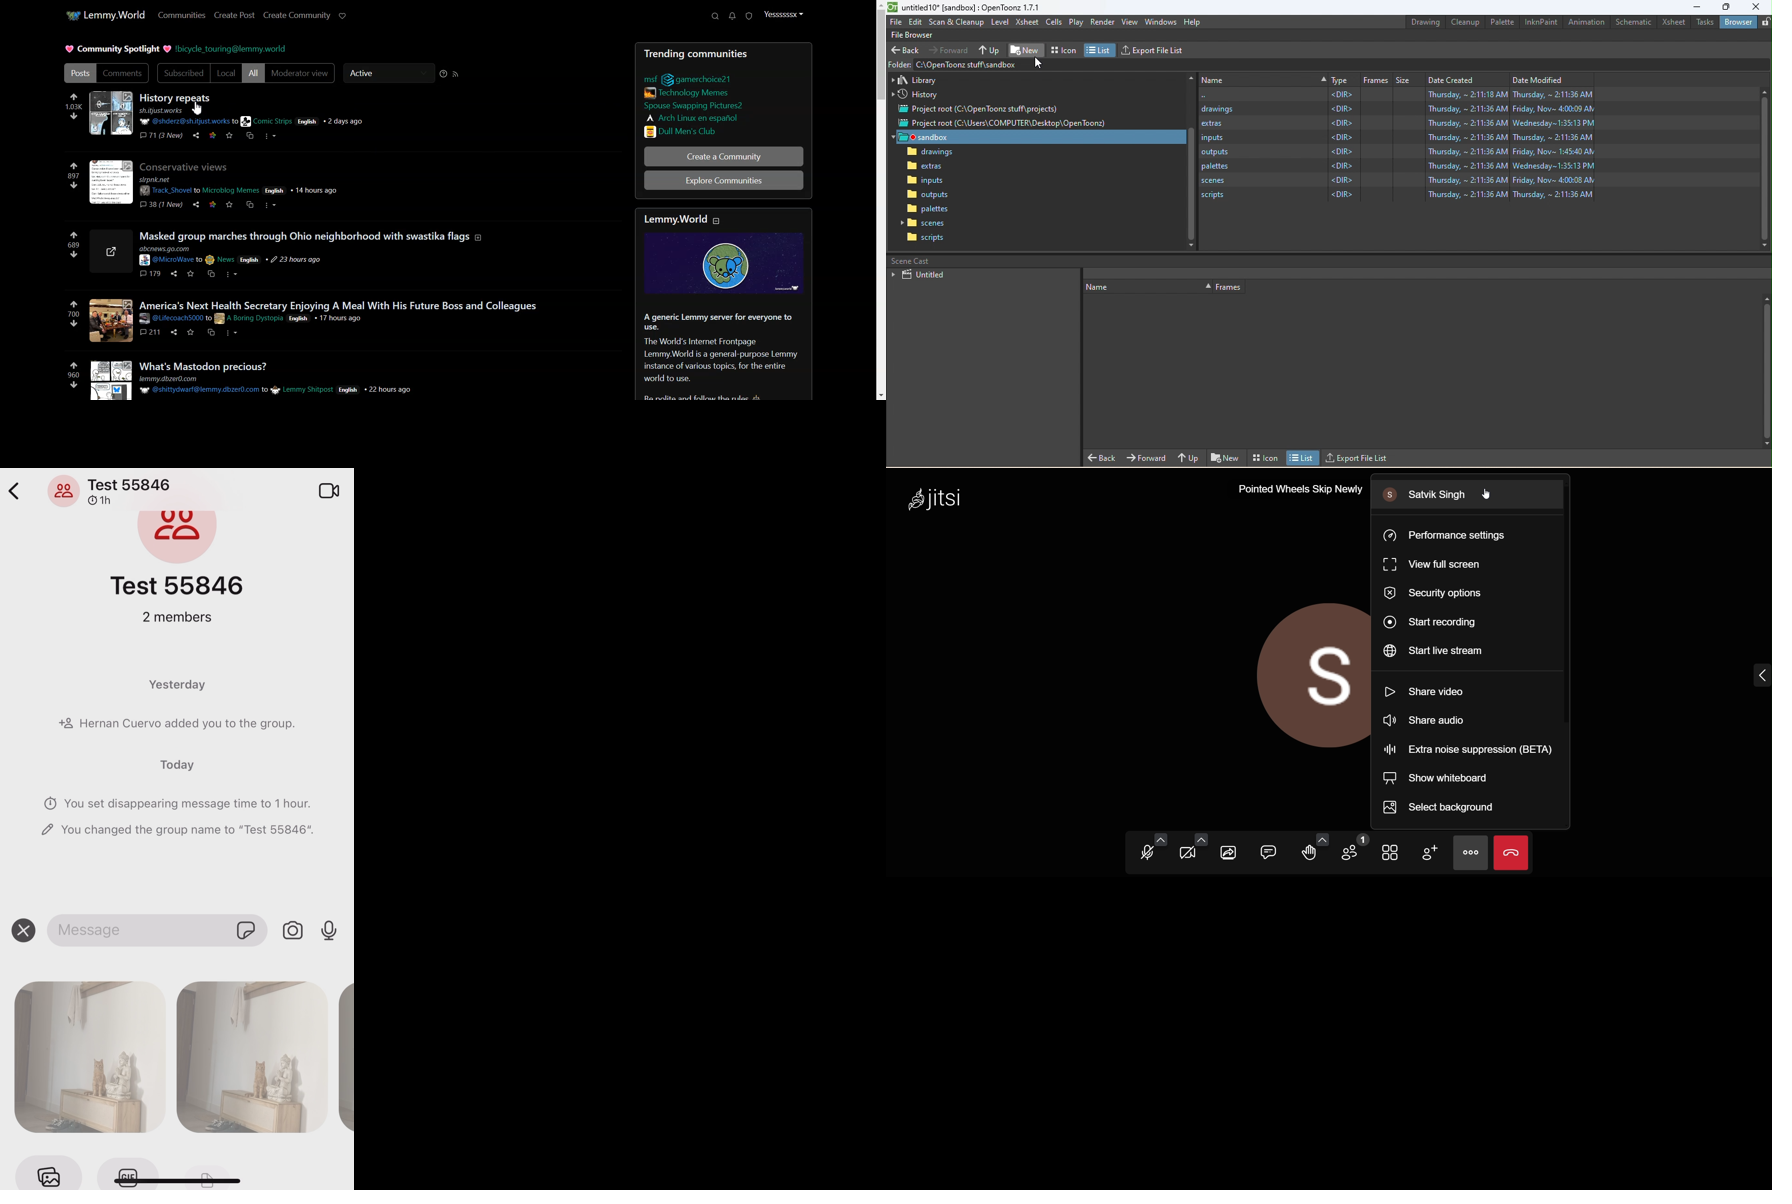  What do you see at coordinates (1162, 22) in the screenshot?
I see `Windows` at bounding box center [1162, 22].